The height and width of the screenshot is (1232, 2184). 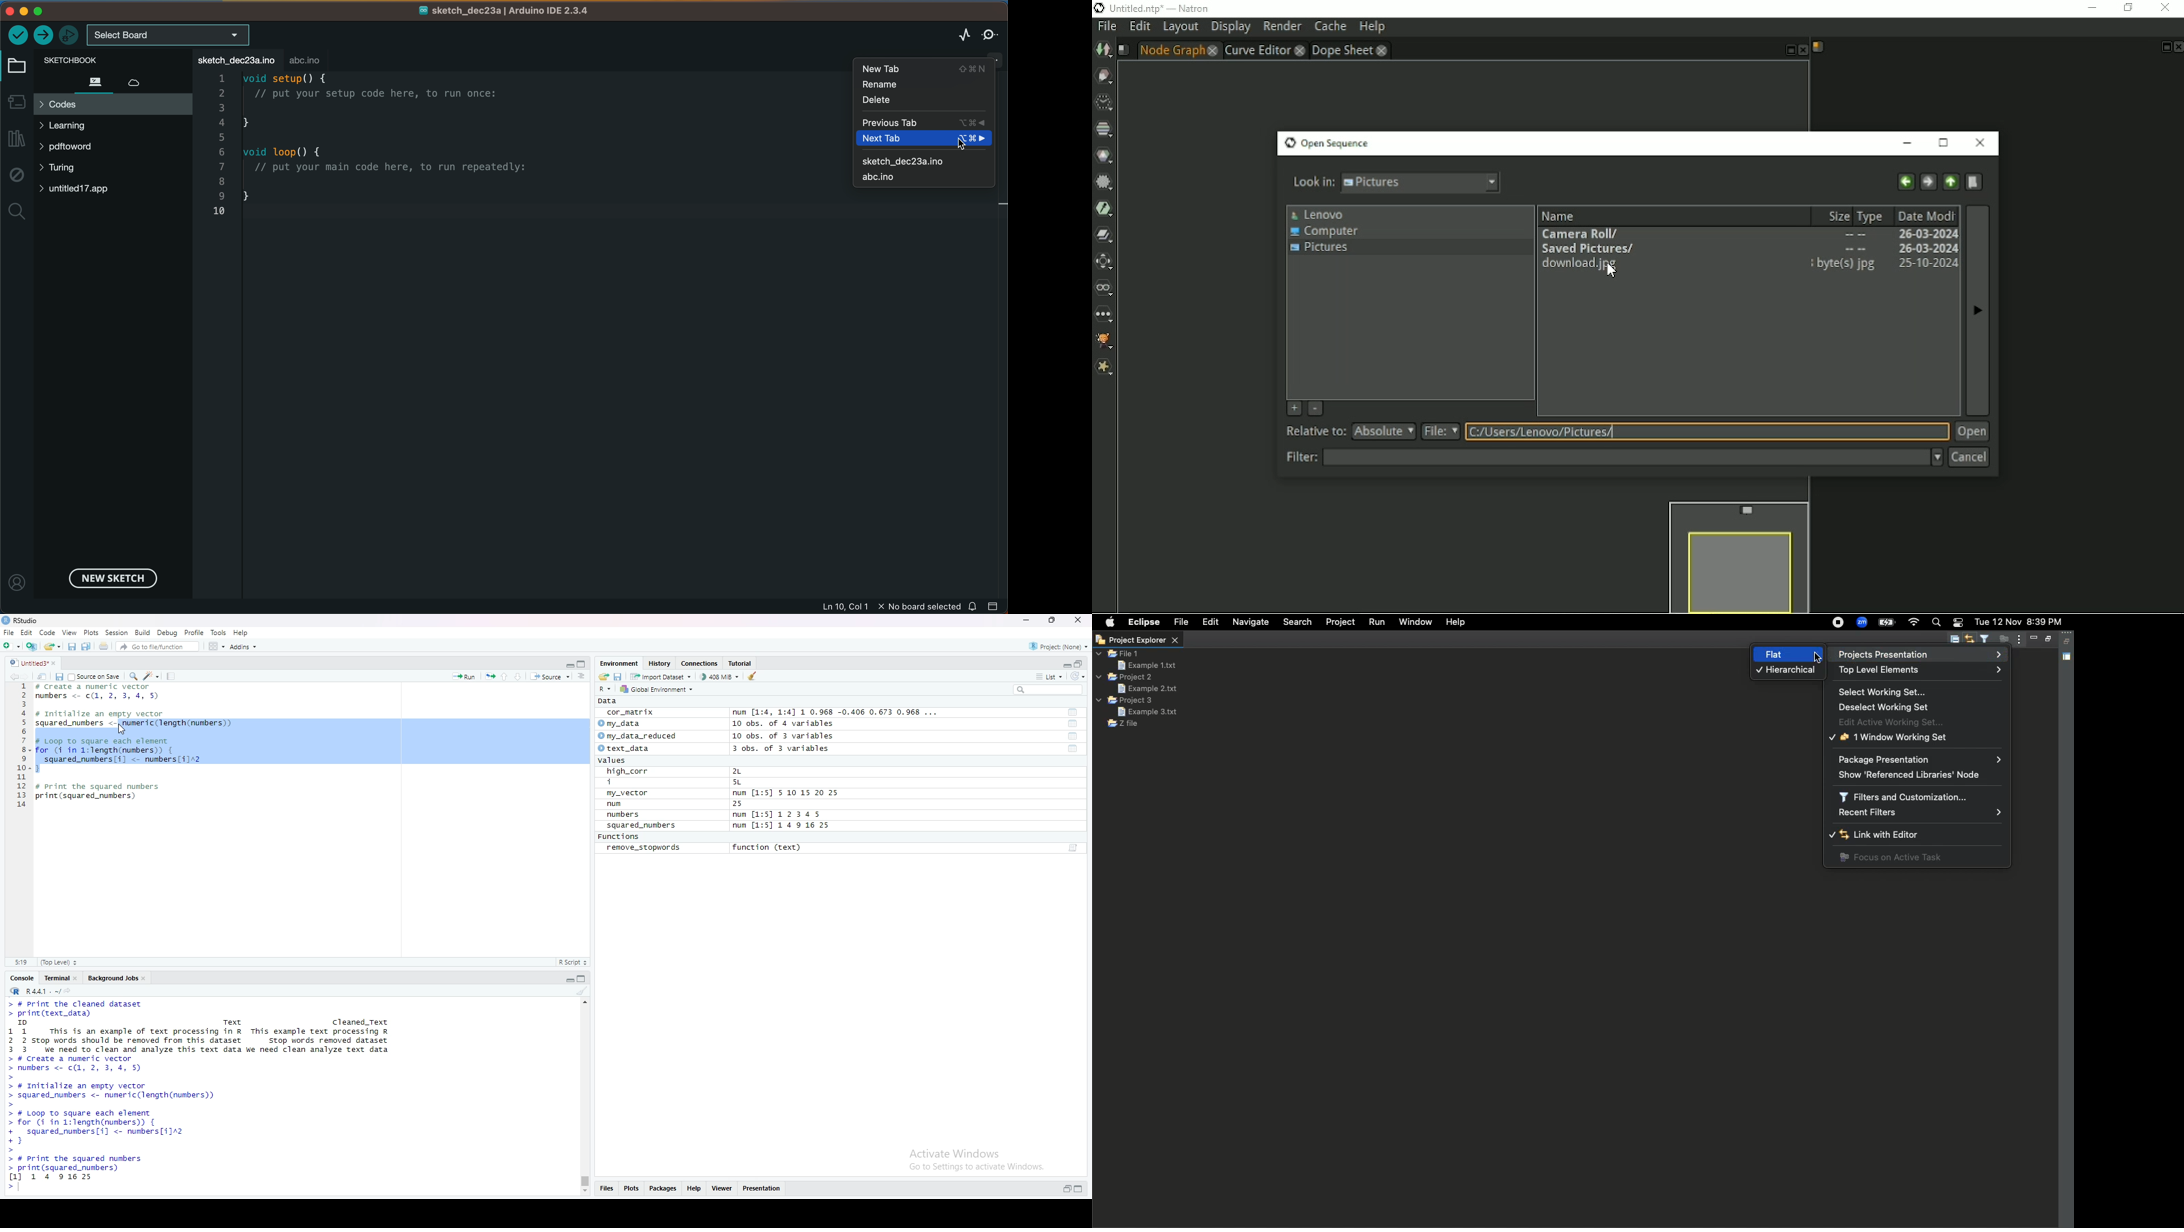 What do you see at coordinates (889, 605) in the screenshot?
I see `file information` at bounding box center [889, 605].